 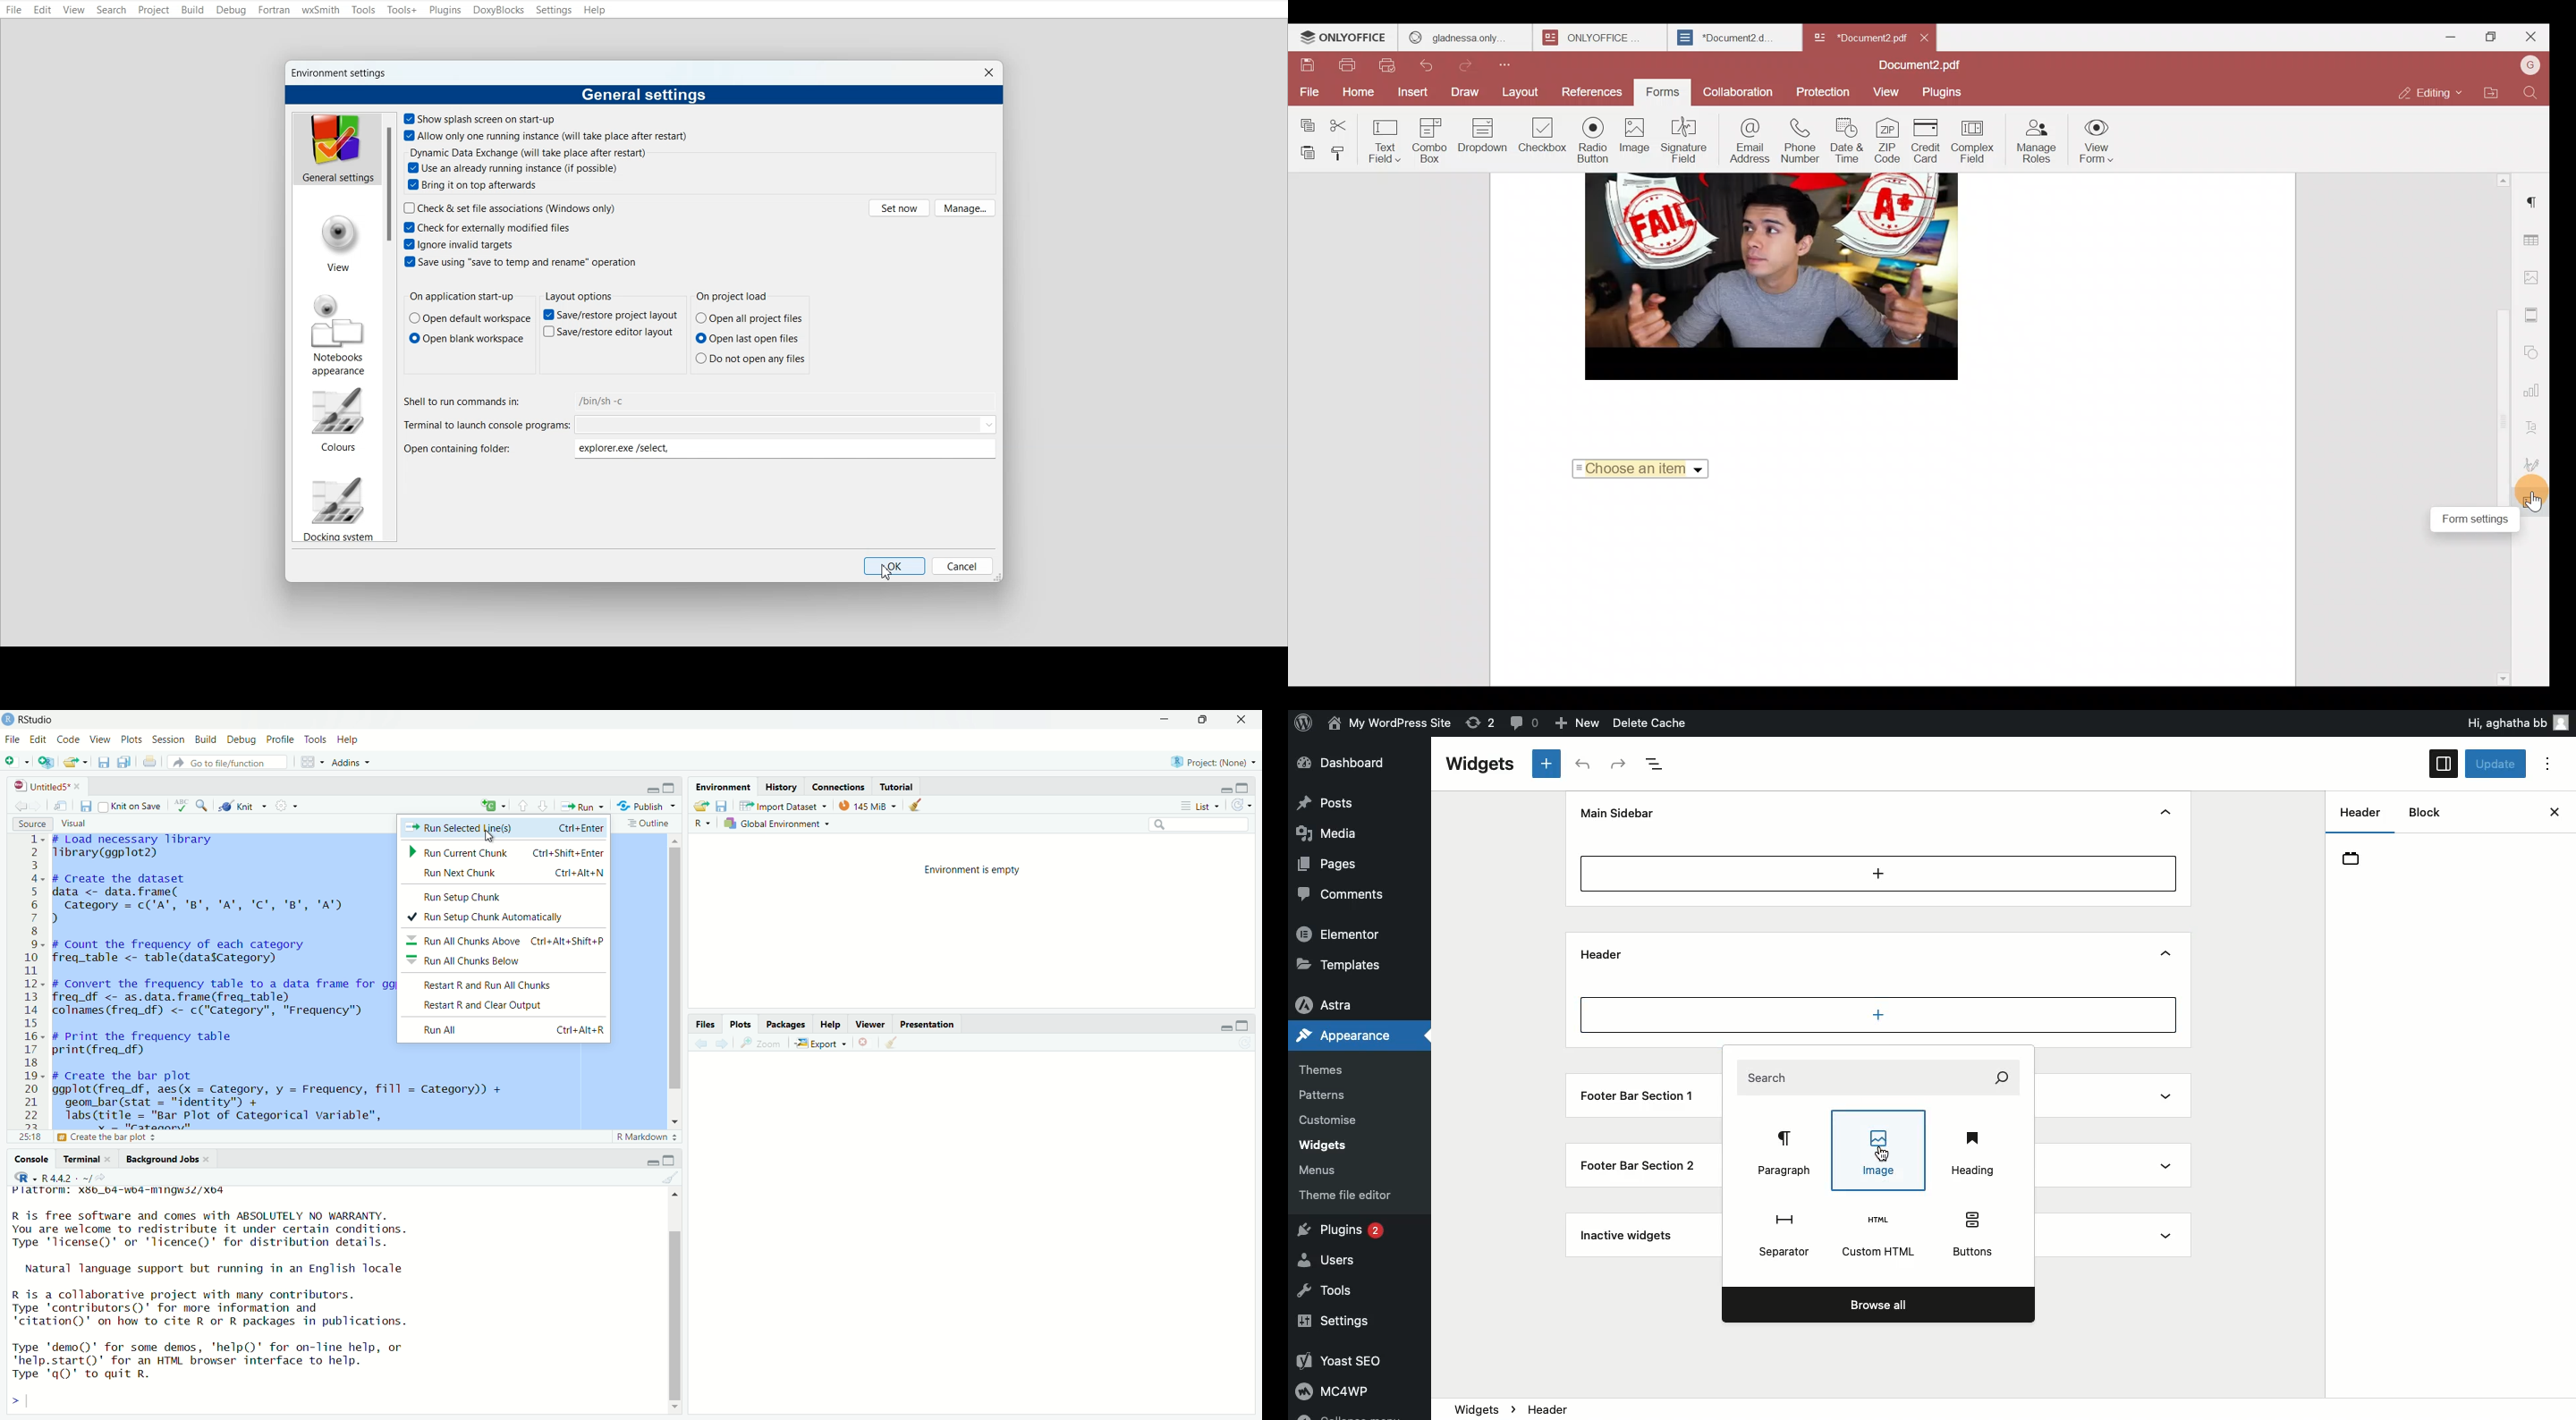 I want to click on next, so click(x=727, y=1044).